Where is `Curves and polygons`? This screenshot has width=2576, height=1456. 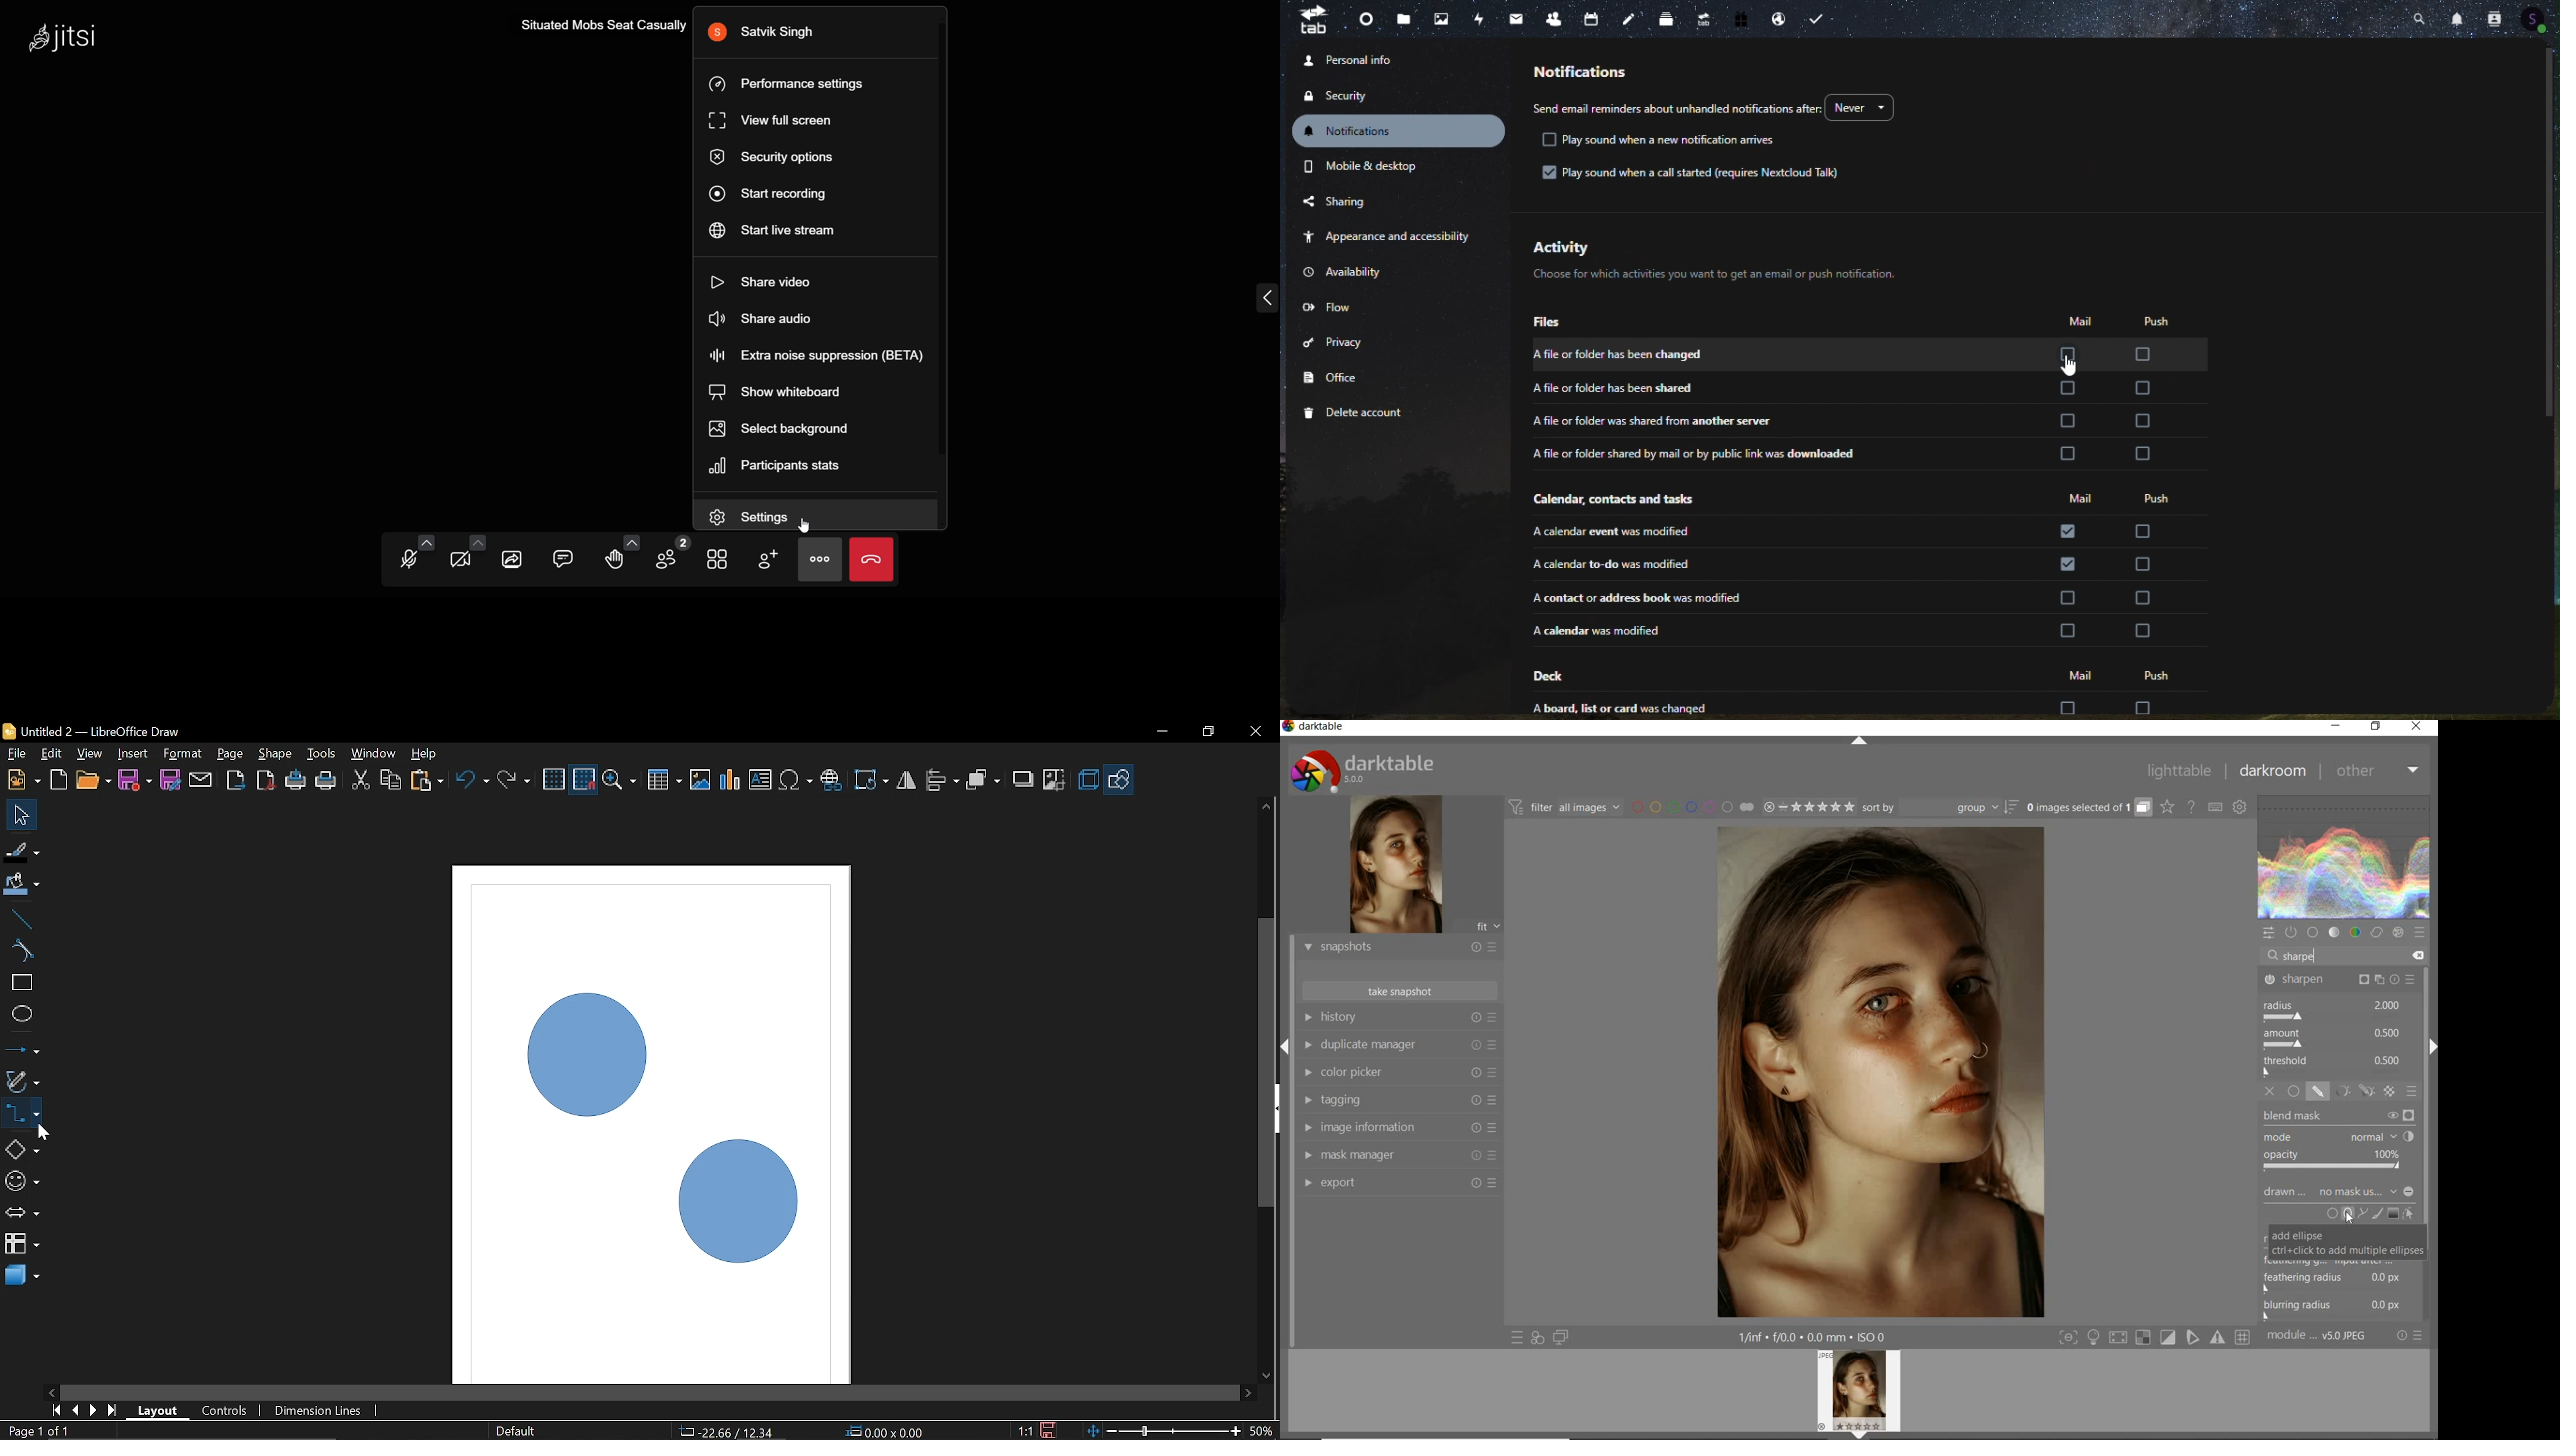
Curves and polygons is located at coordinates (22, 1082).